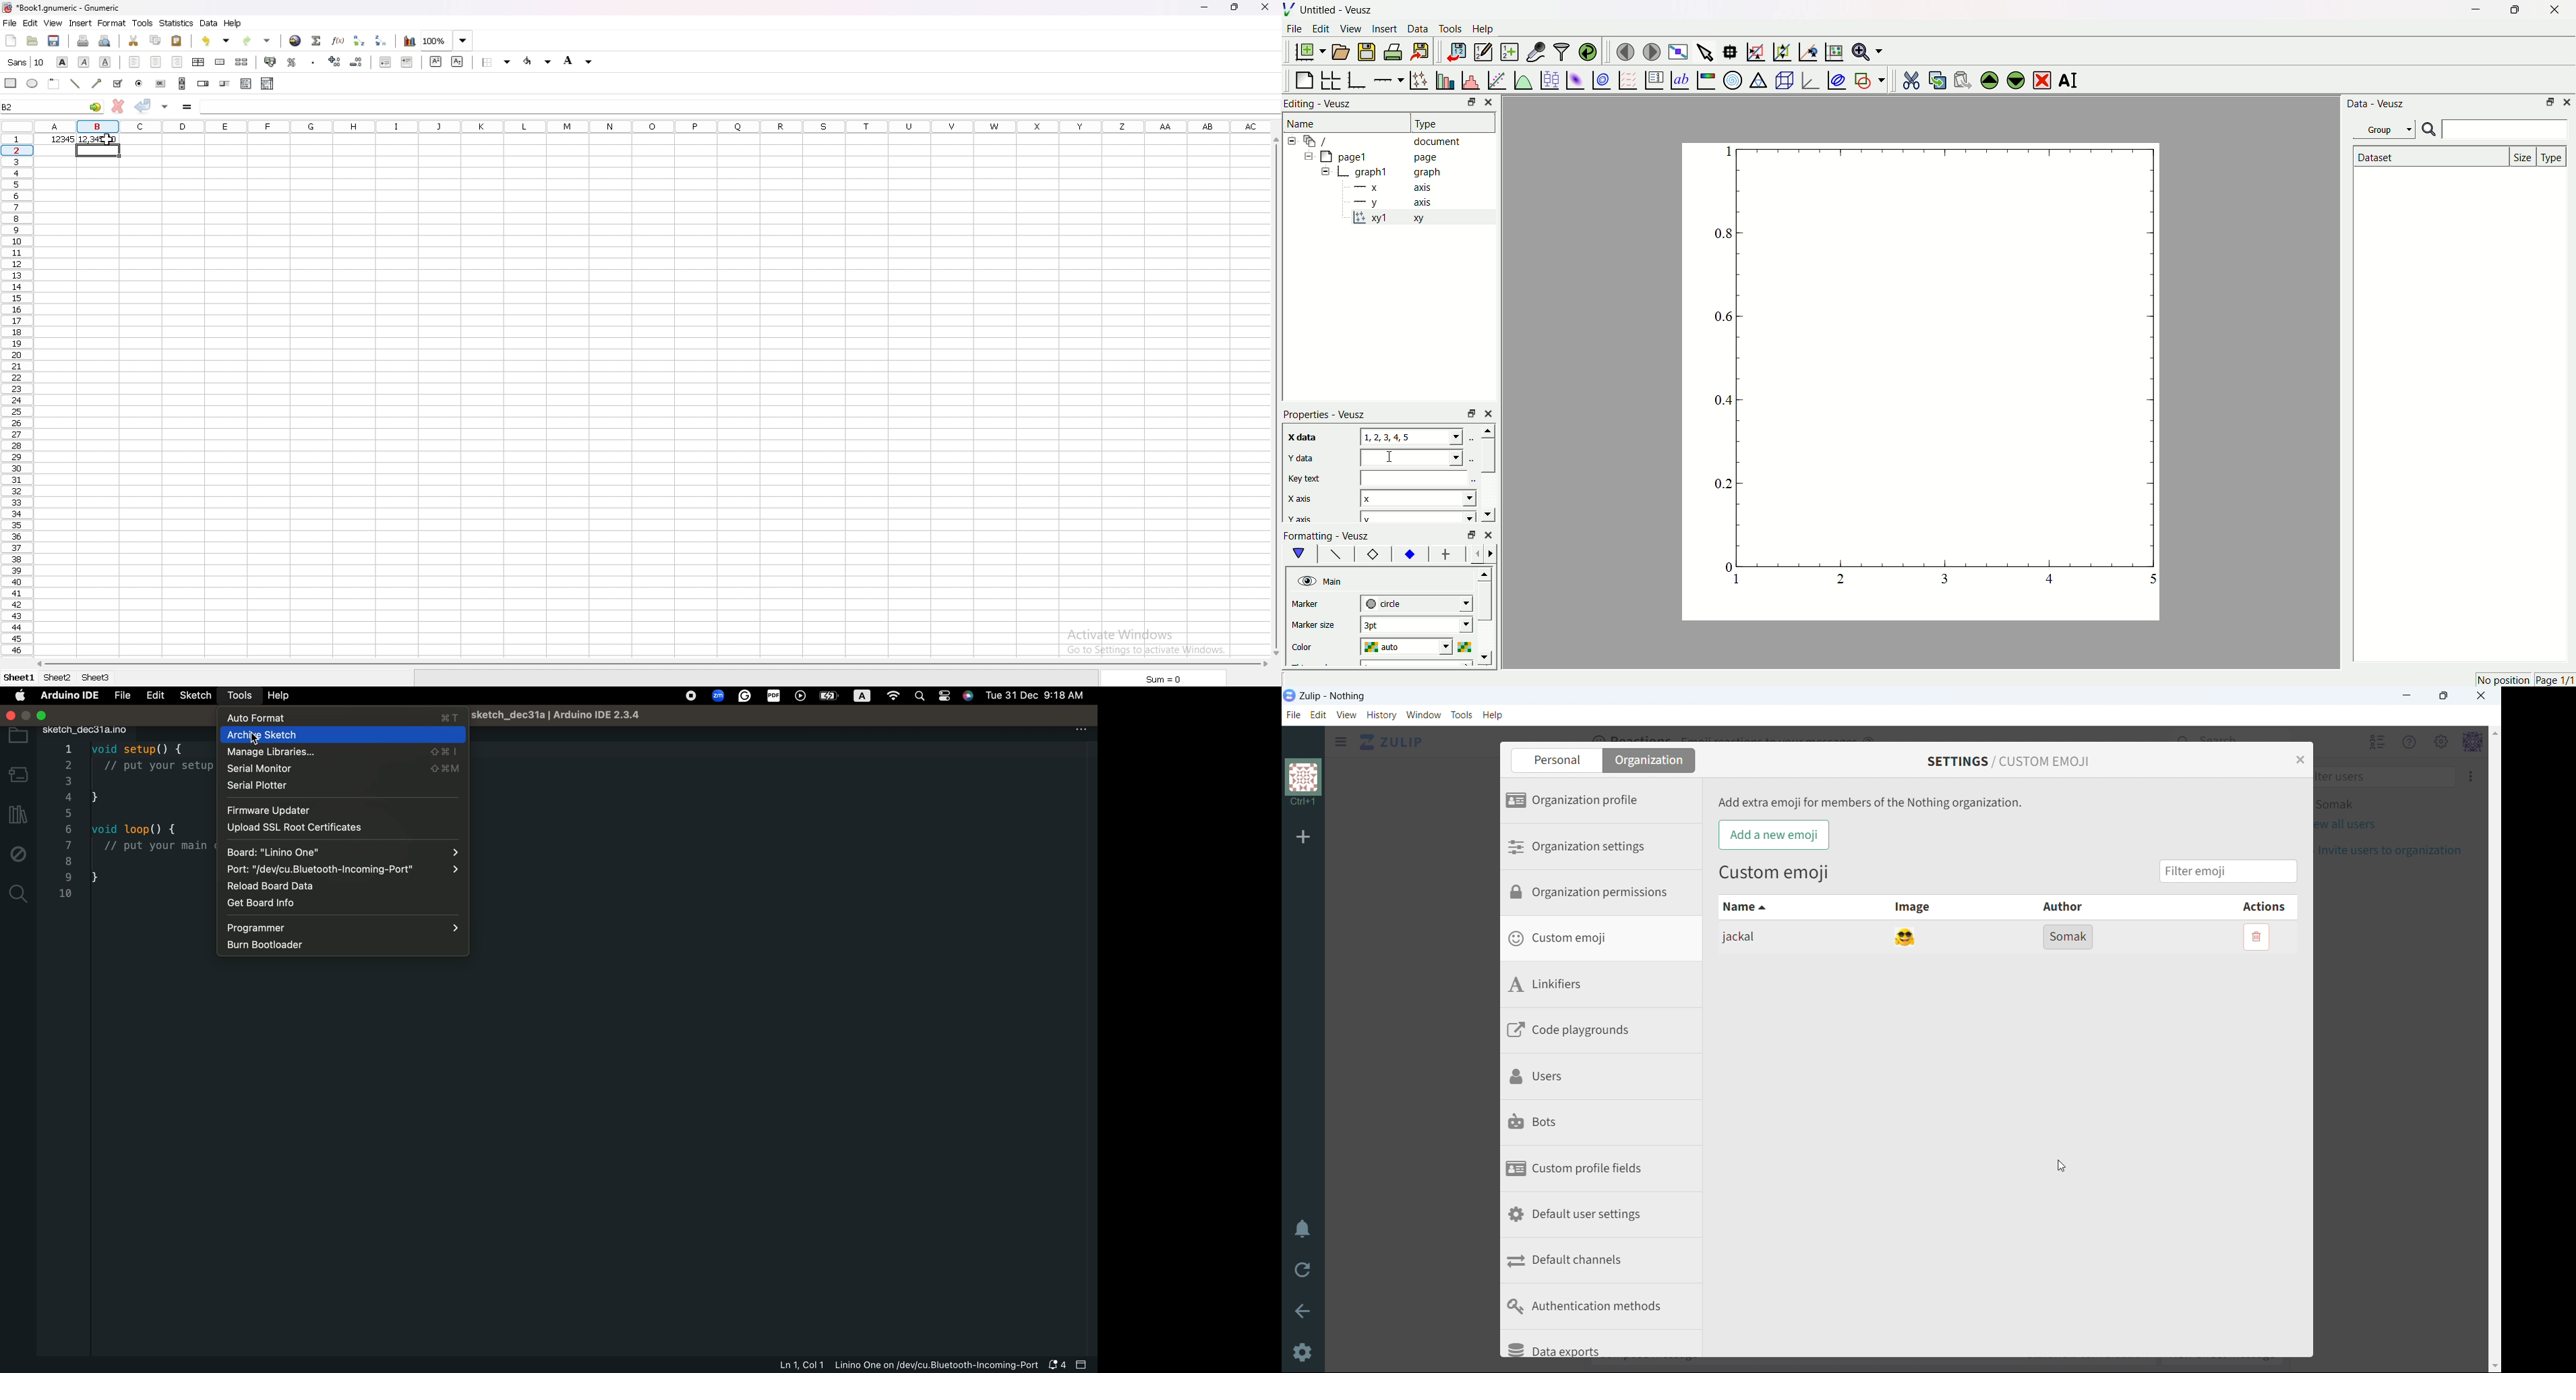 The image size is (2576, 1400). I want to click on columns, so click(654, 125).